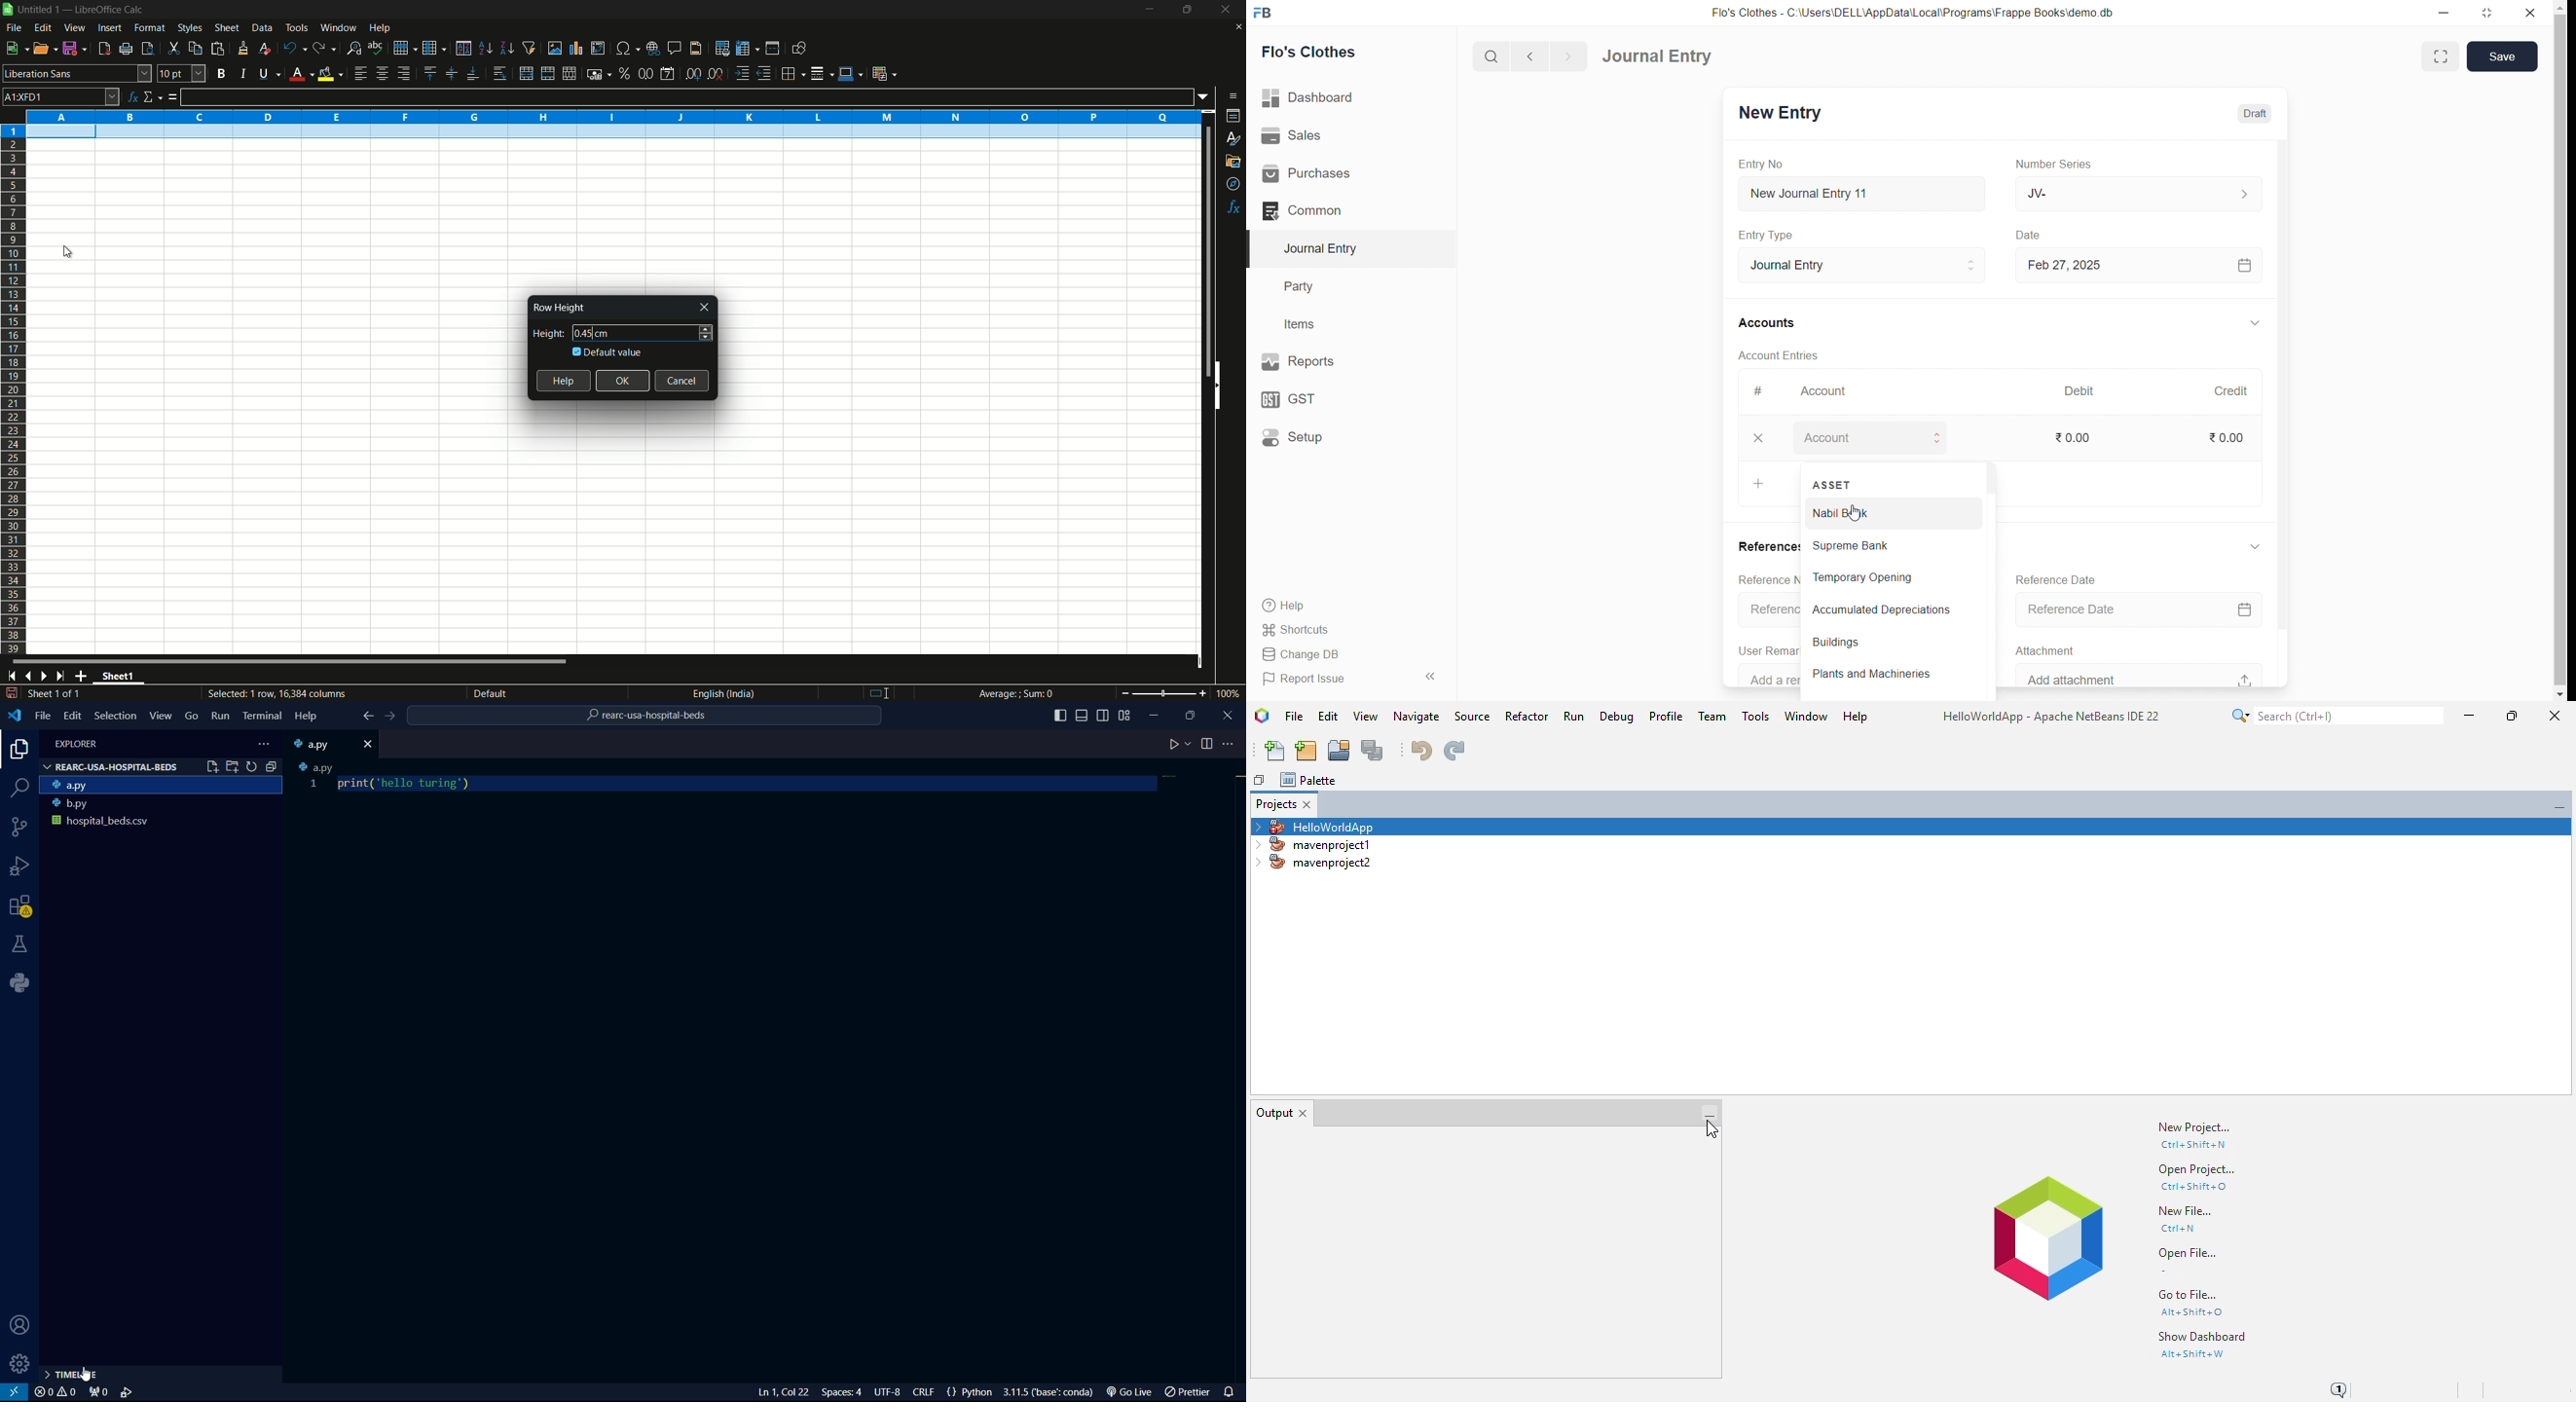  Describe the element at coordinates (2441, 56) in the screenshot. I see `Fit window` at that location.